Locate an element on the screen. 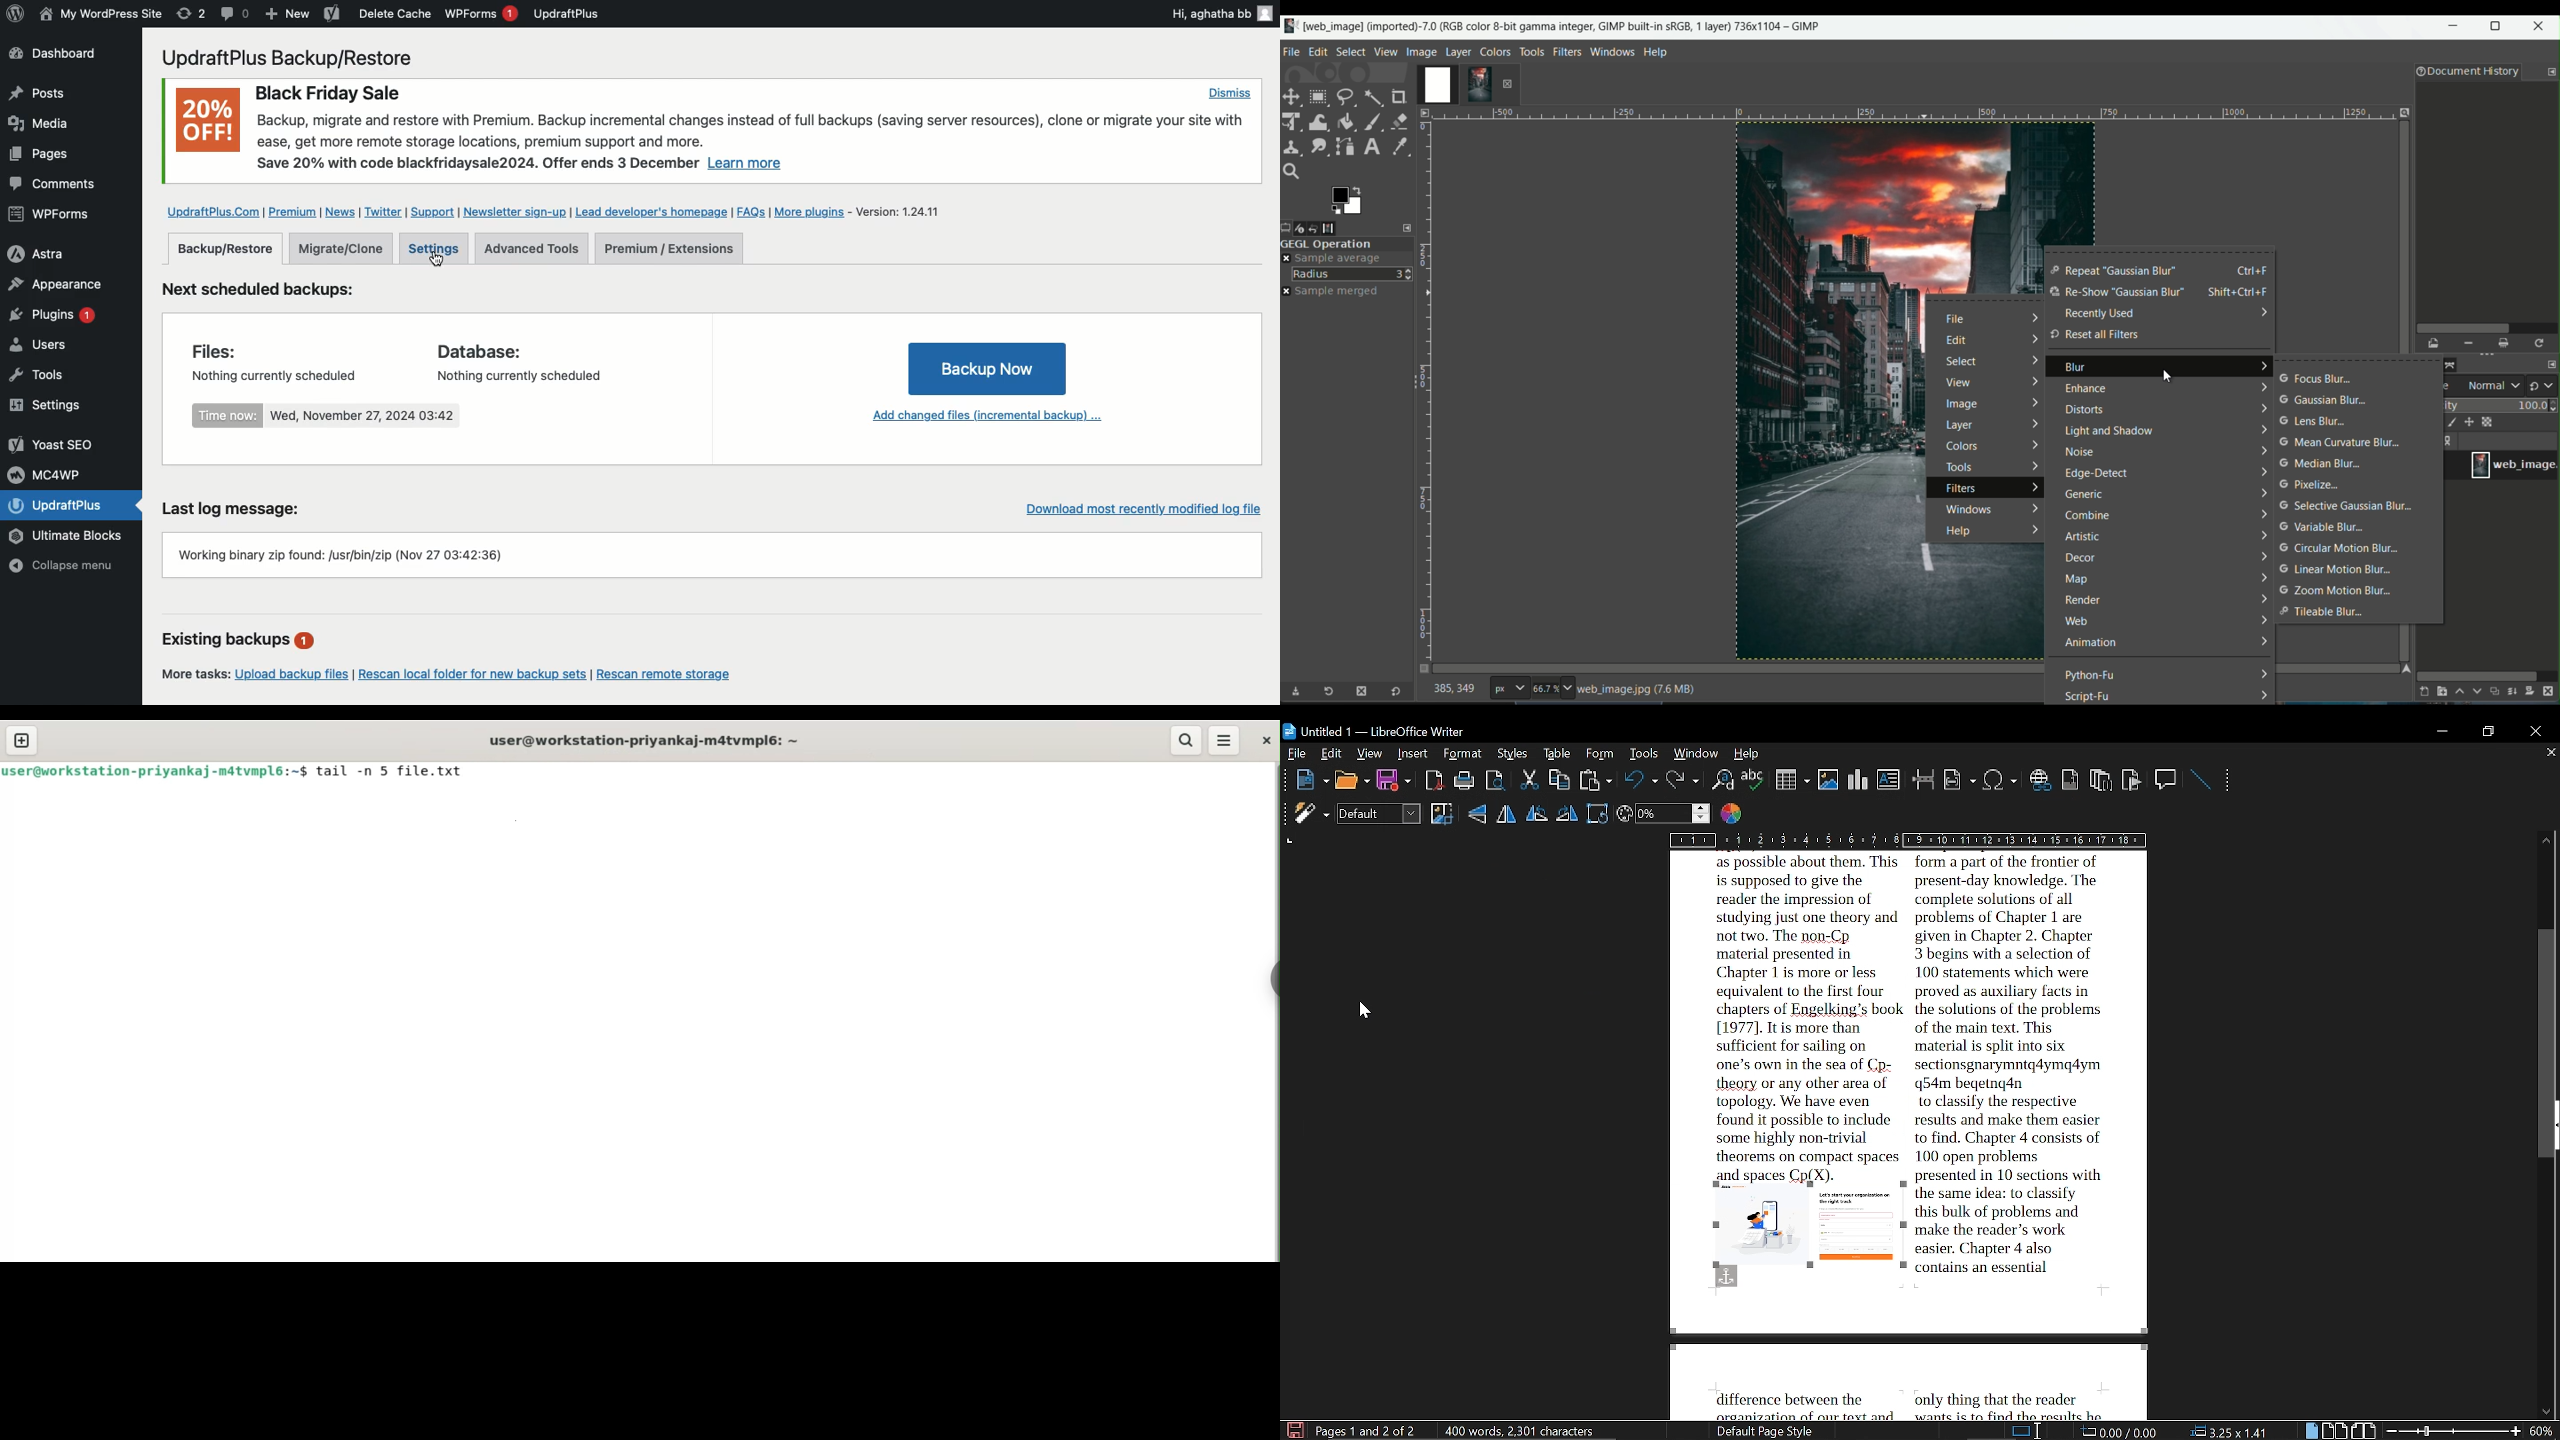  insert hyperlink is located at coordinates (2041, 781).